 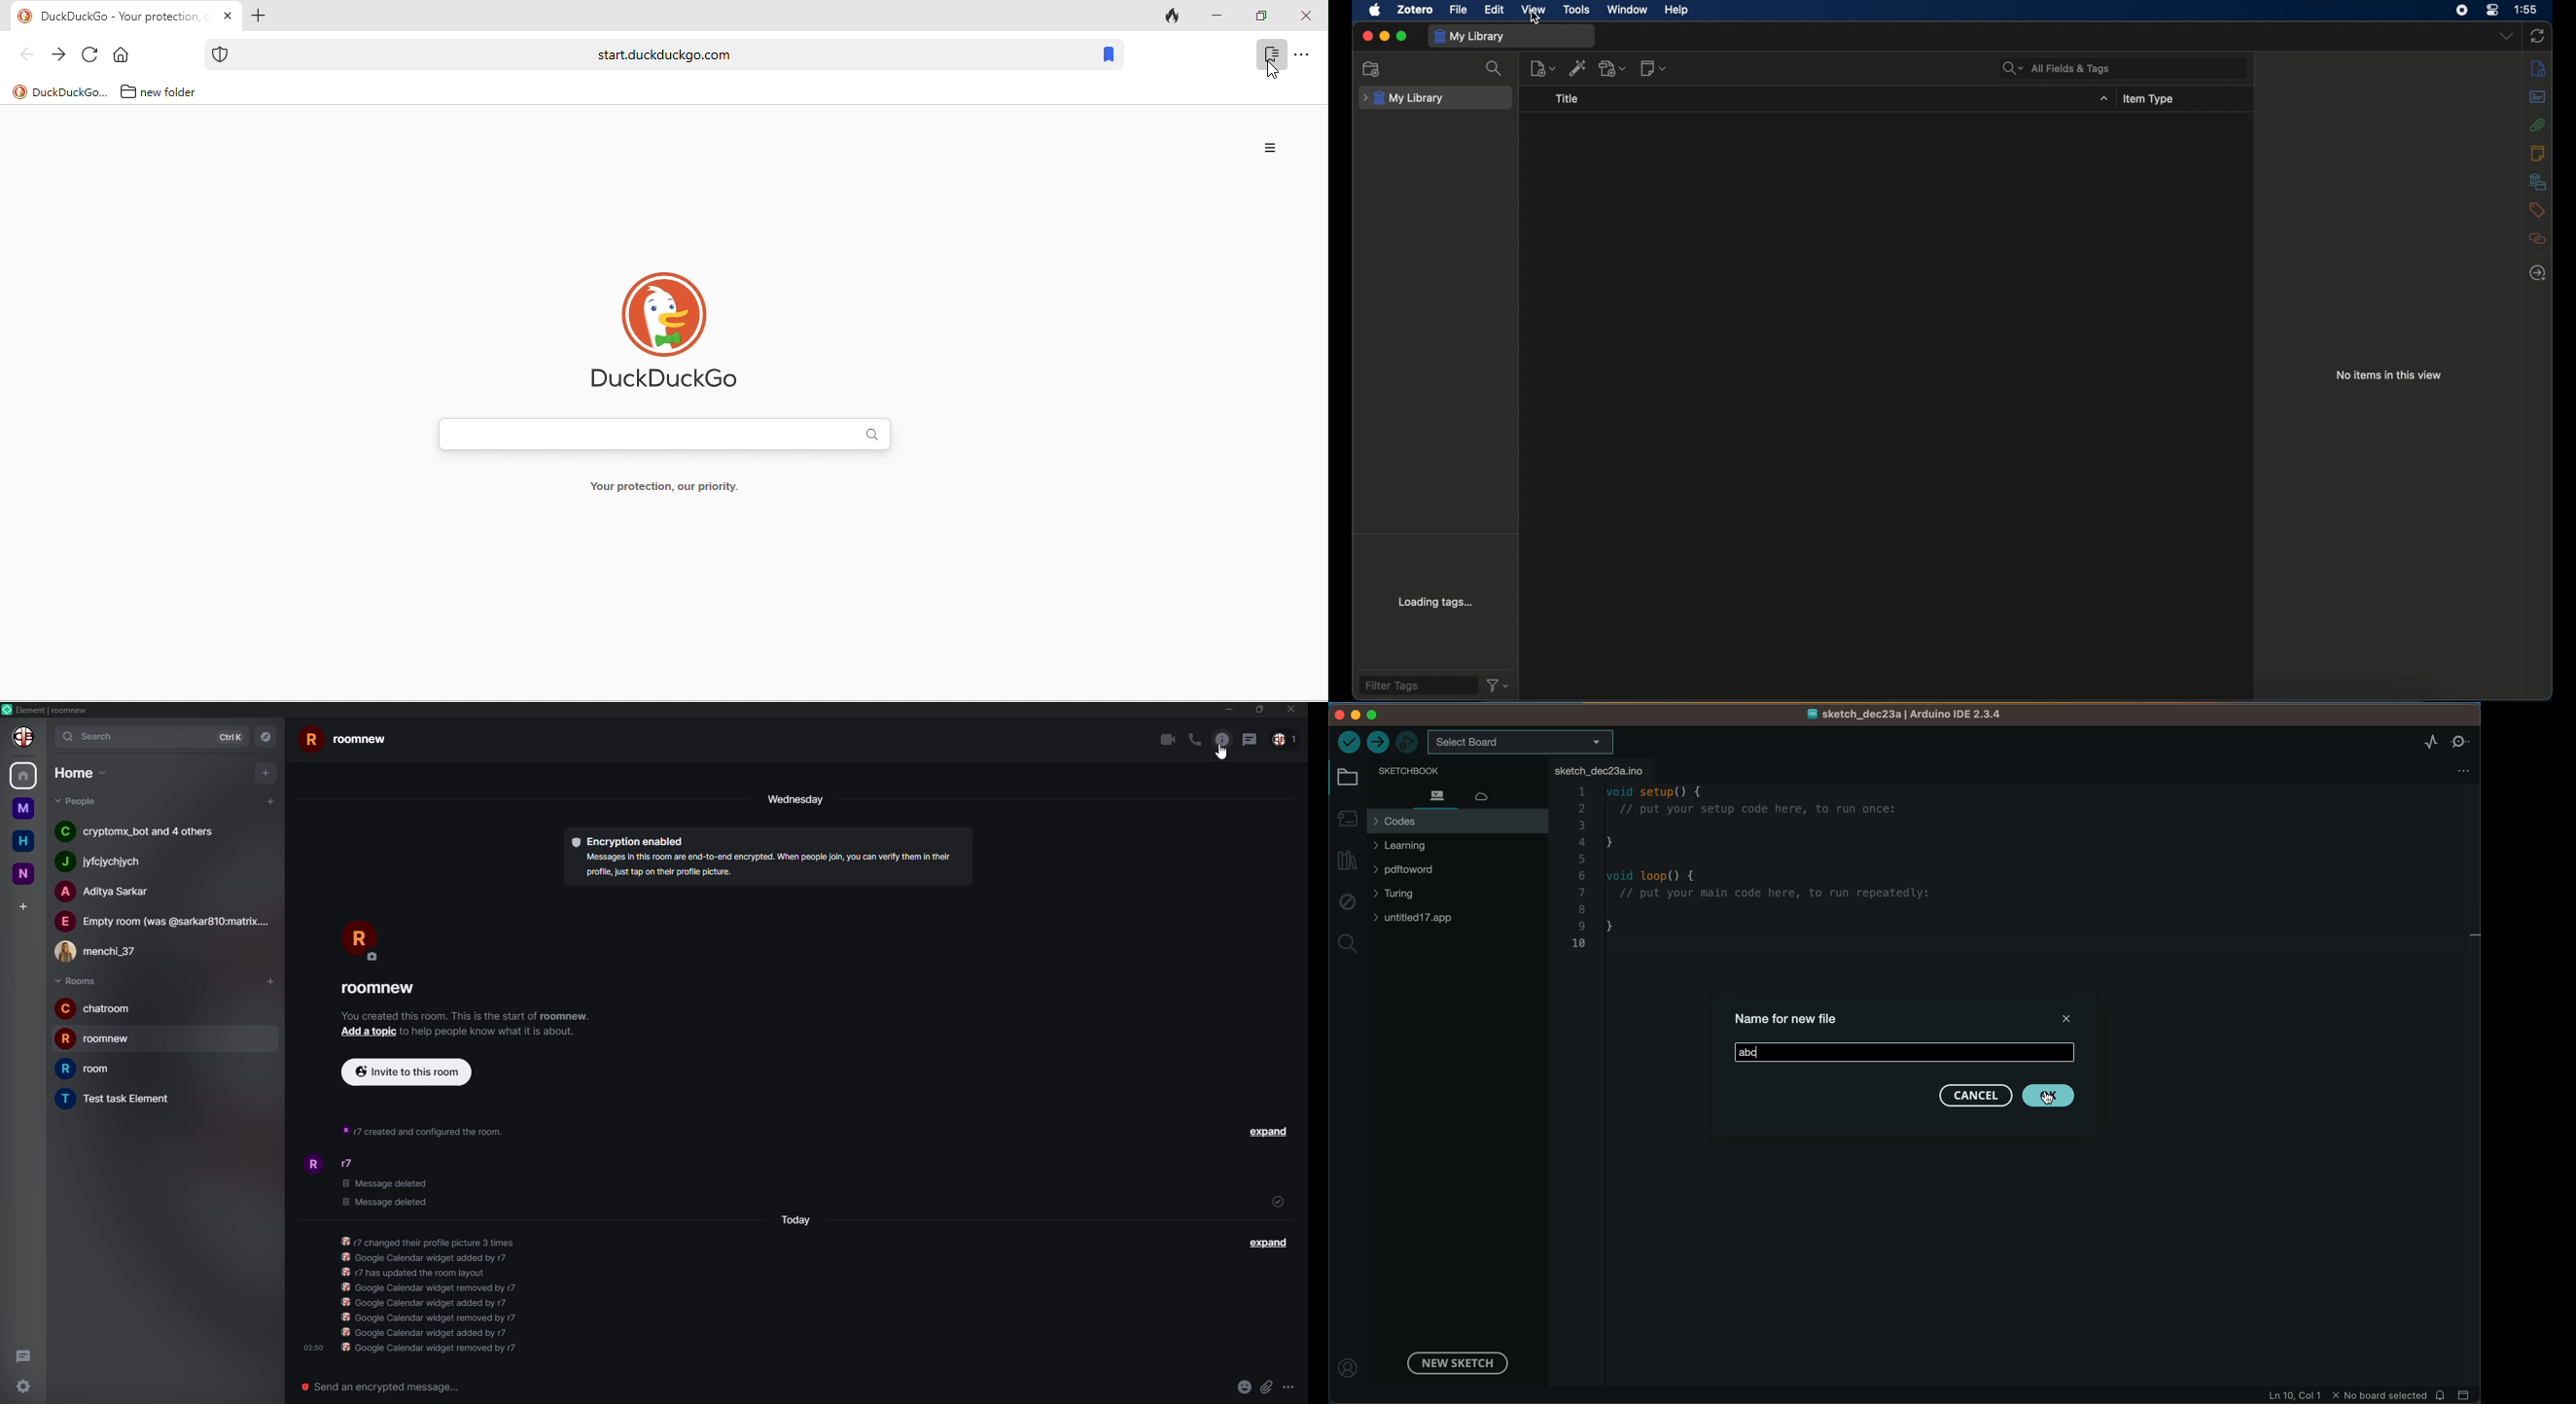 What do you see at coordinates (1402, 36) in the screenshot?
I see `maximize` at bounding box center [1402, 36].